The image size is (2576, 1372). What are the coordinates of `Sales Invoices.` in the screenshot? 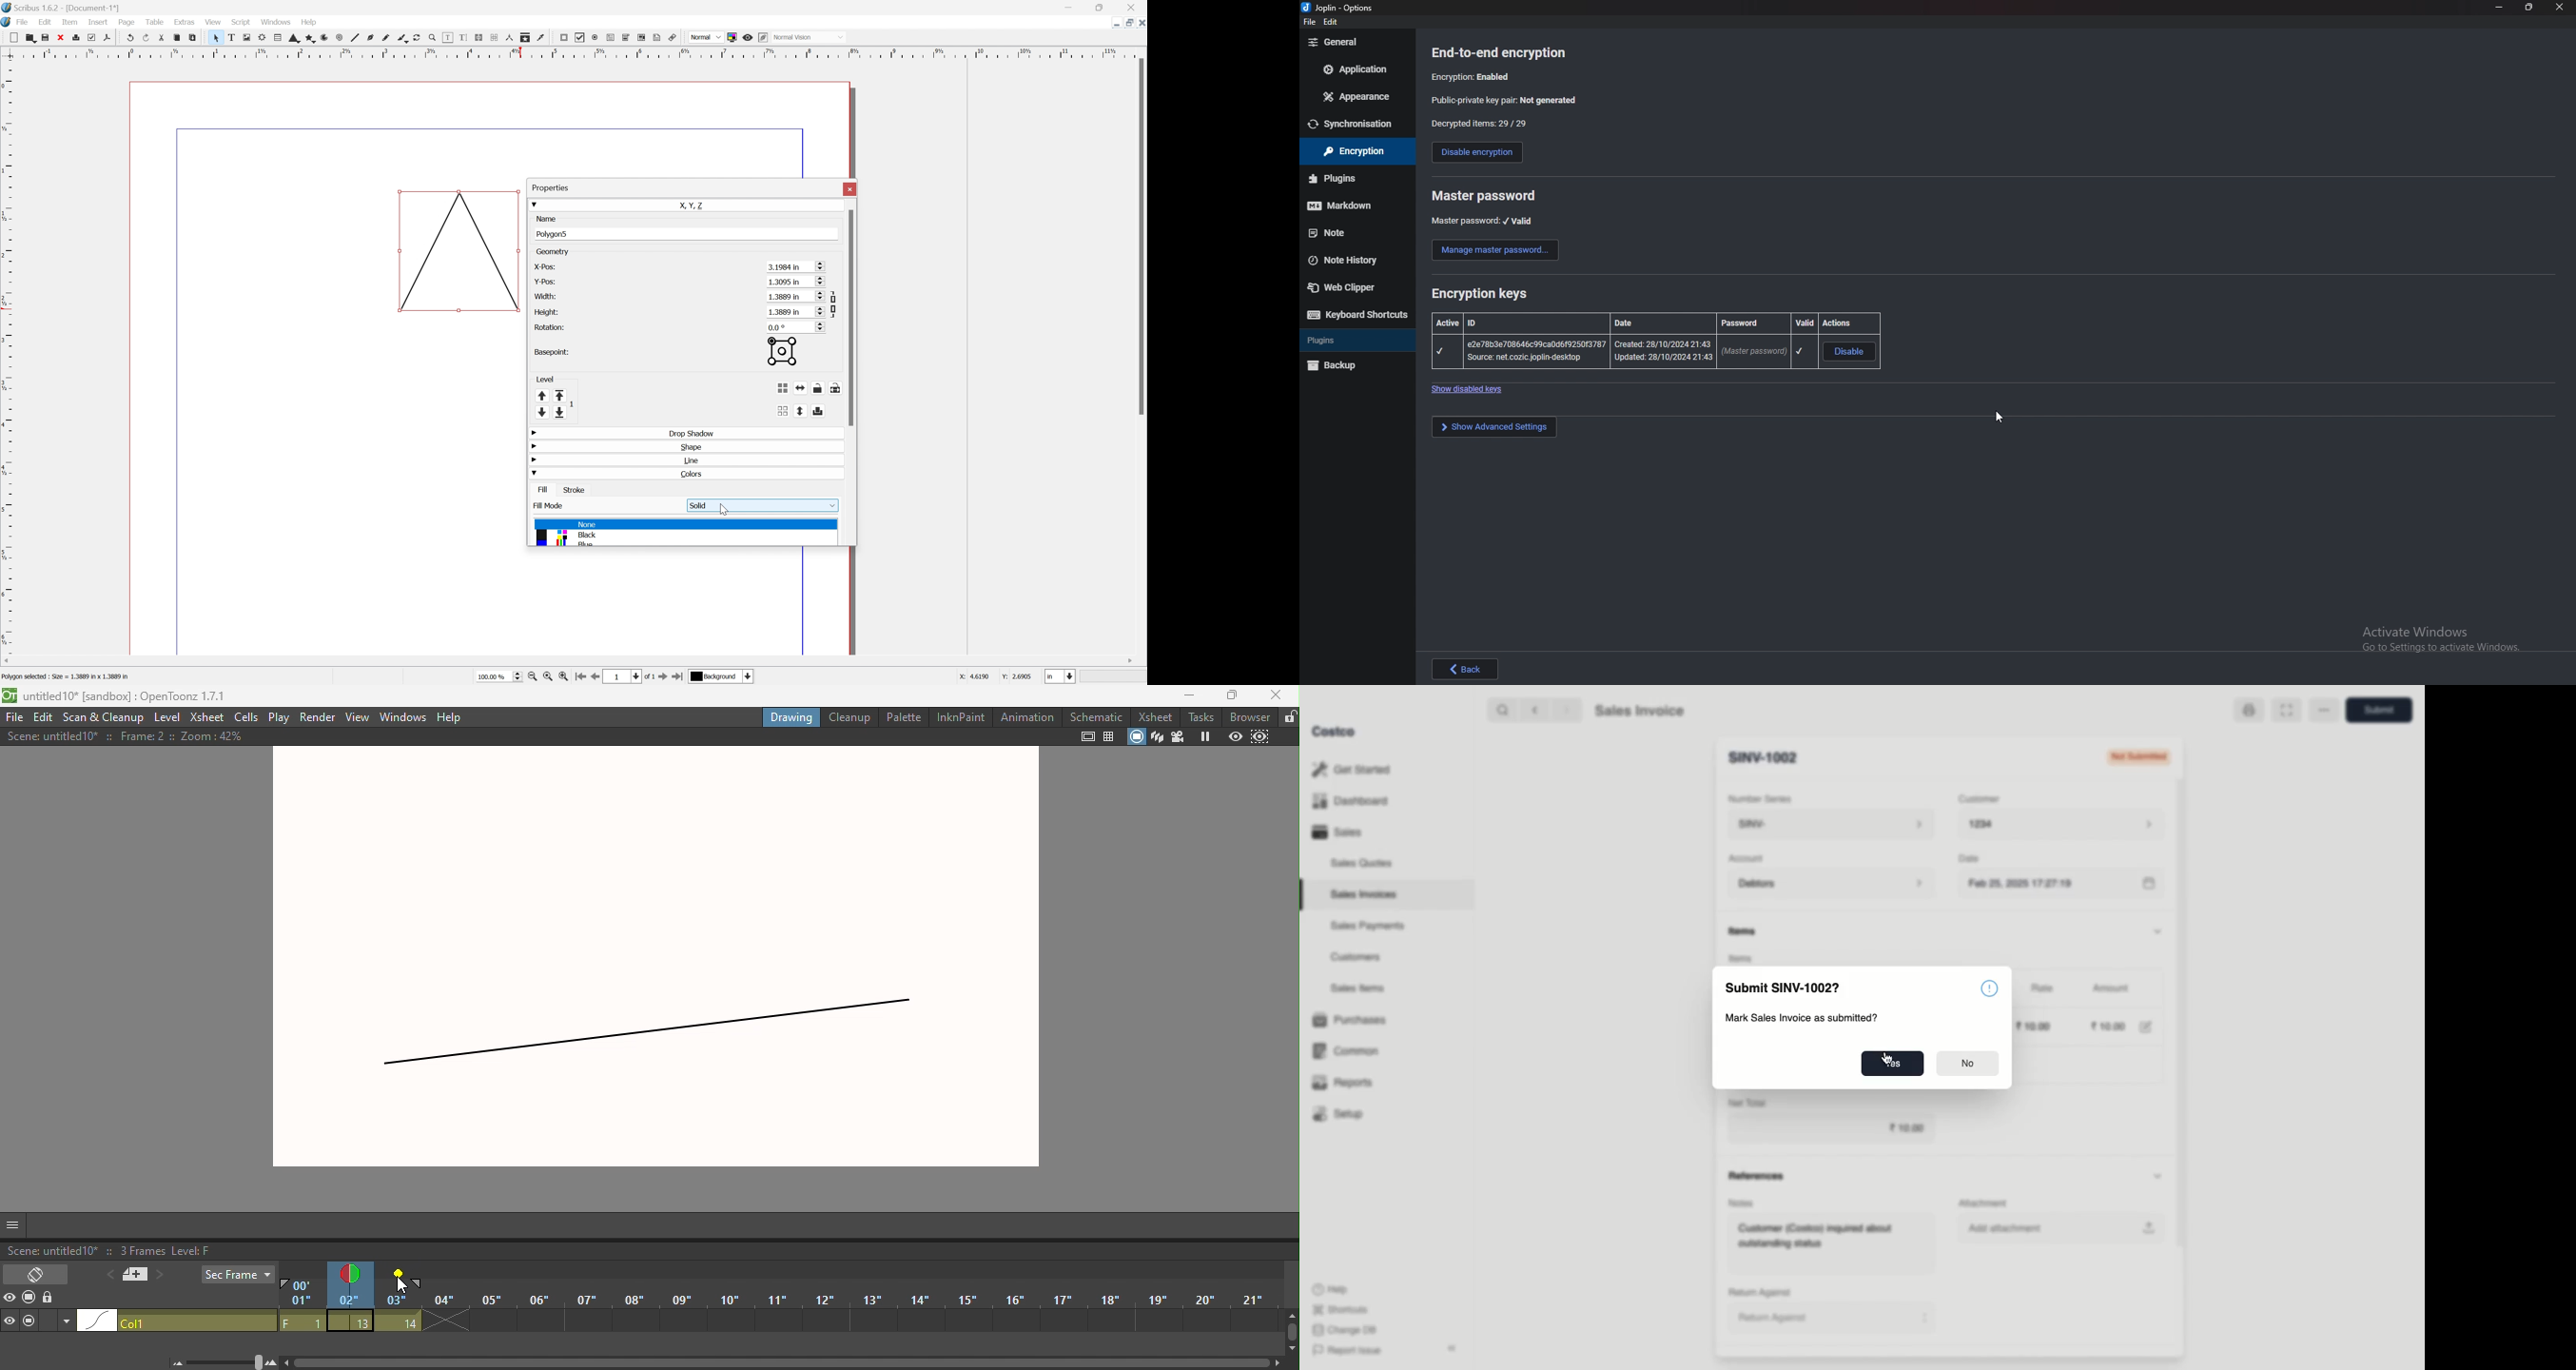 It's located at (1362, 895).